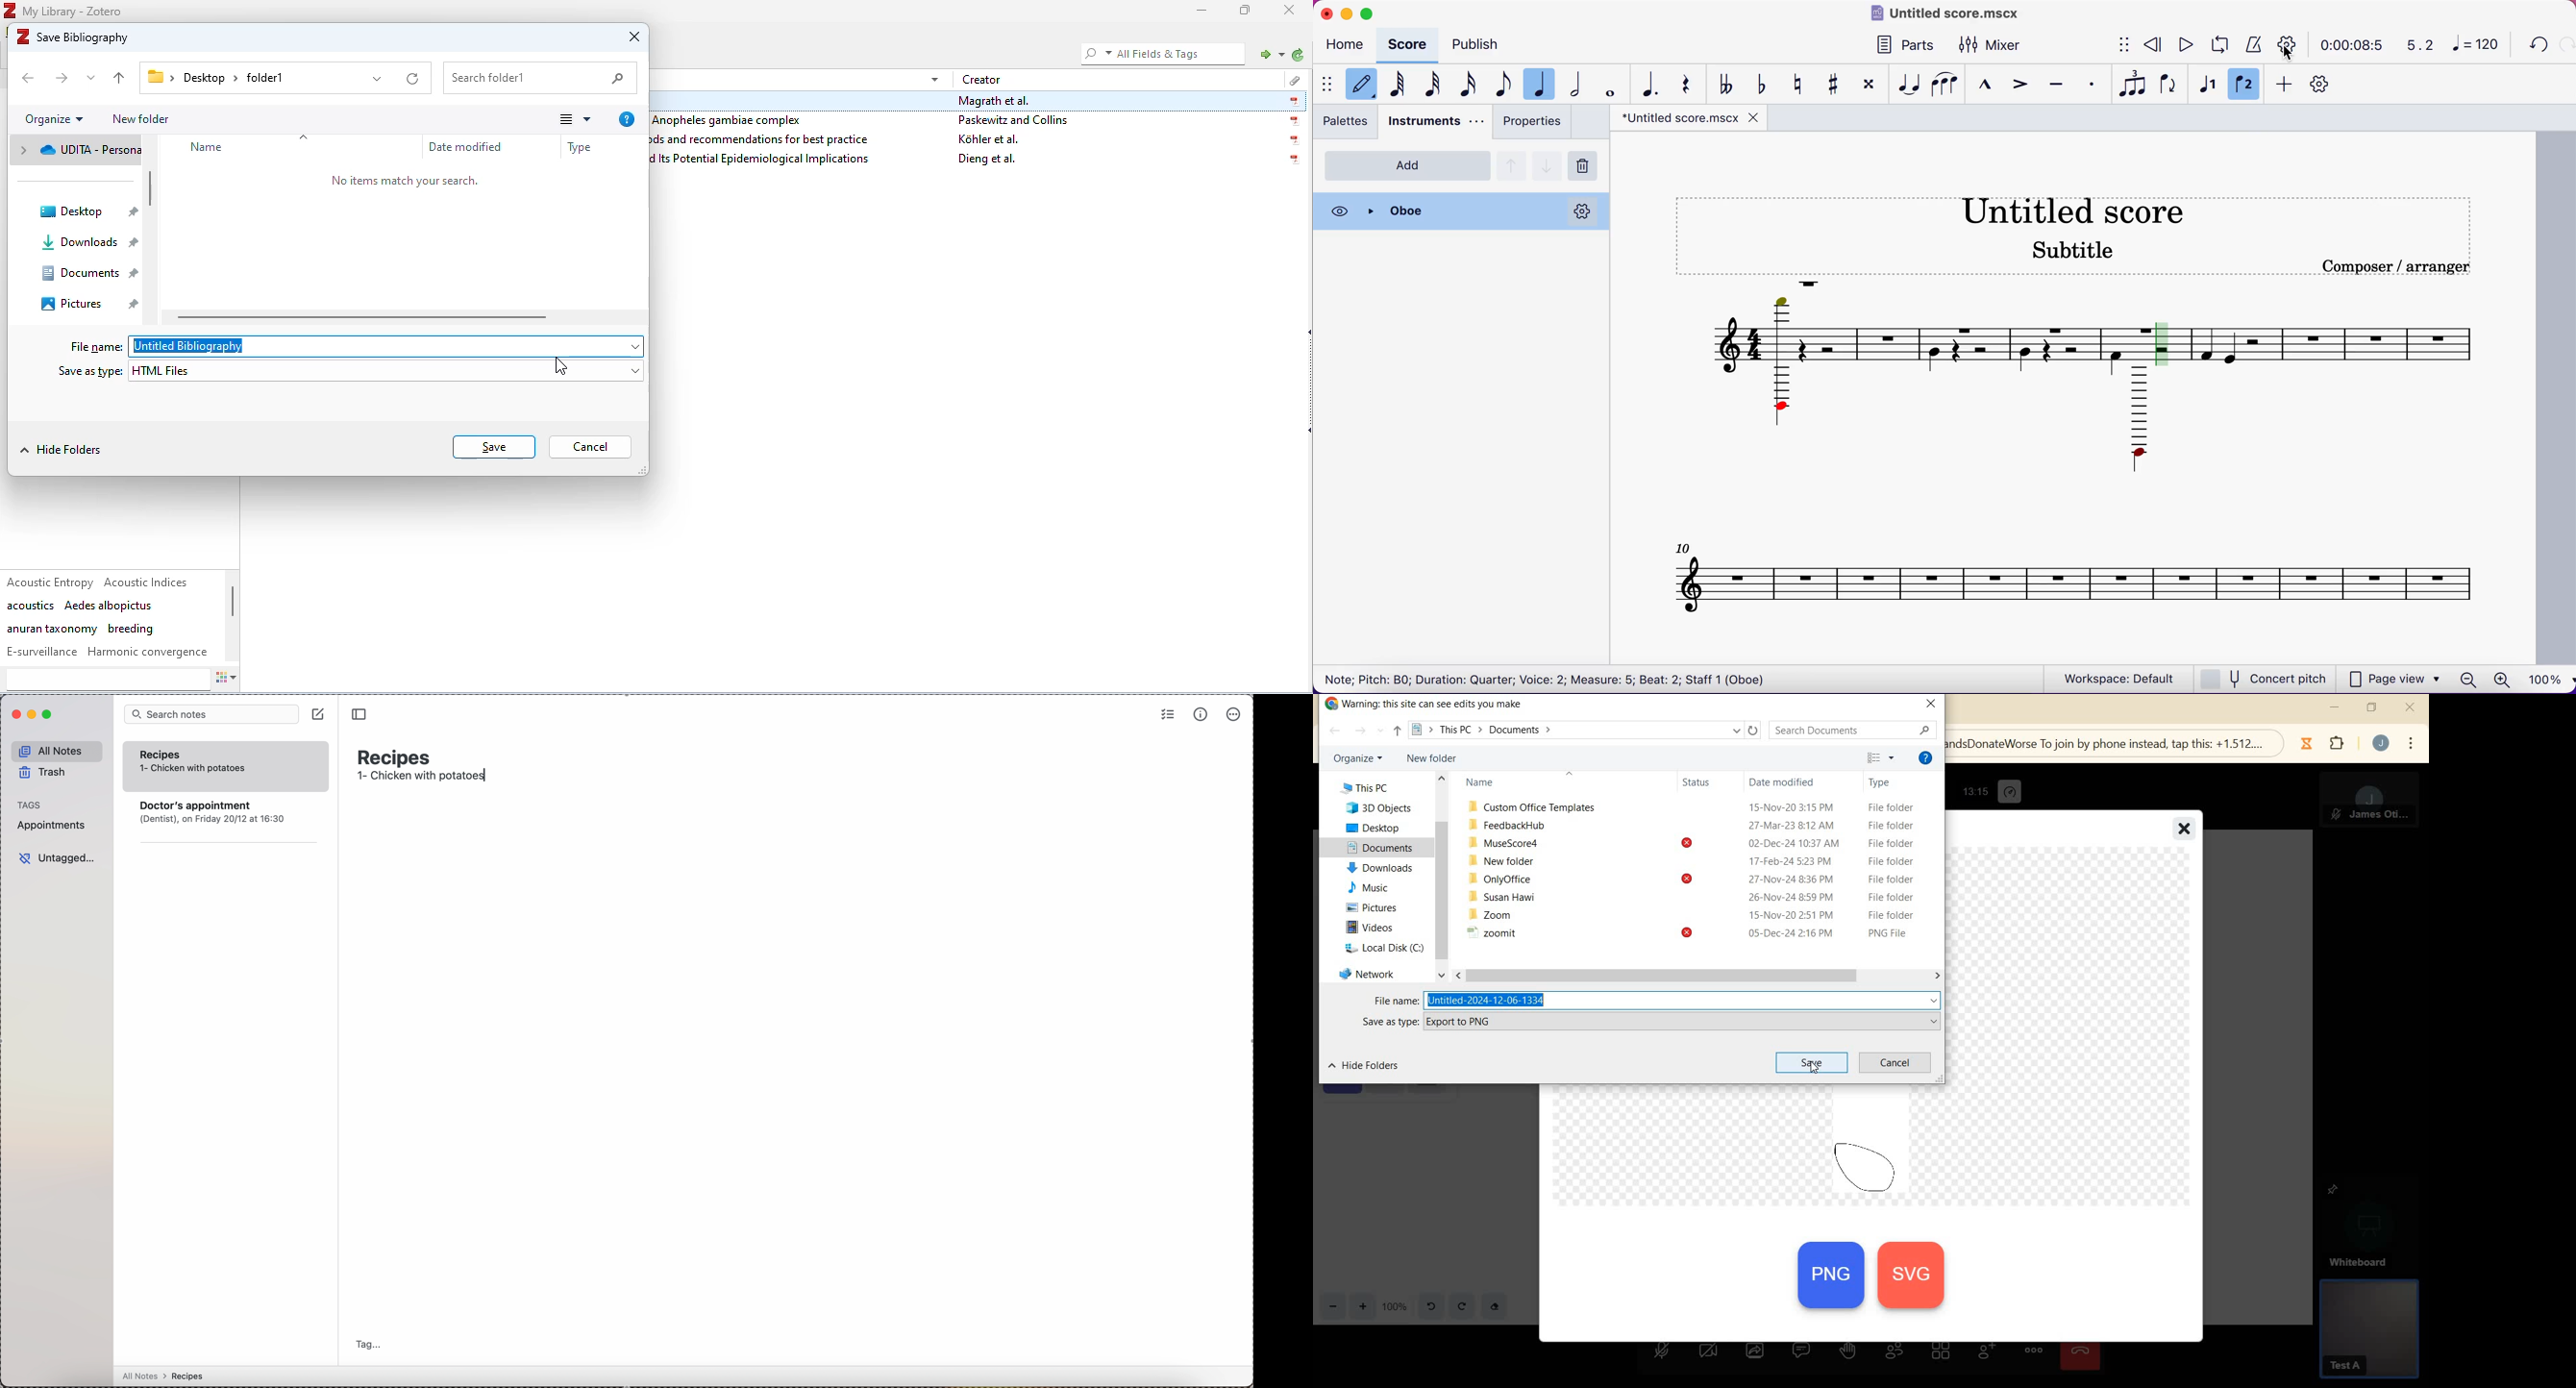 The width and height of the screenshot is (2576, 1400). I want to click on videos, so click(1369, 928).